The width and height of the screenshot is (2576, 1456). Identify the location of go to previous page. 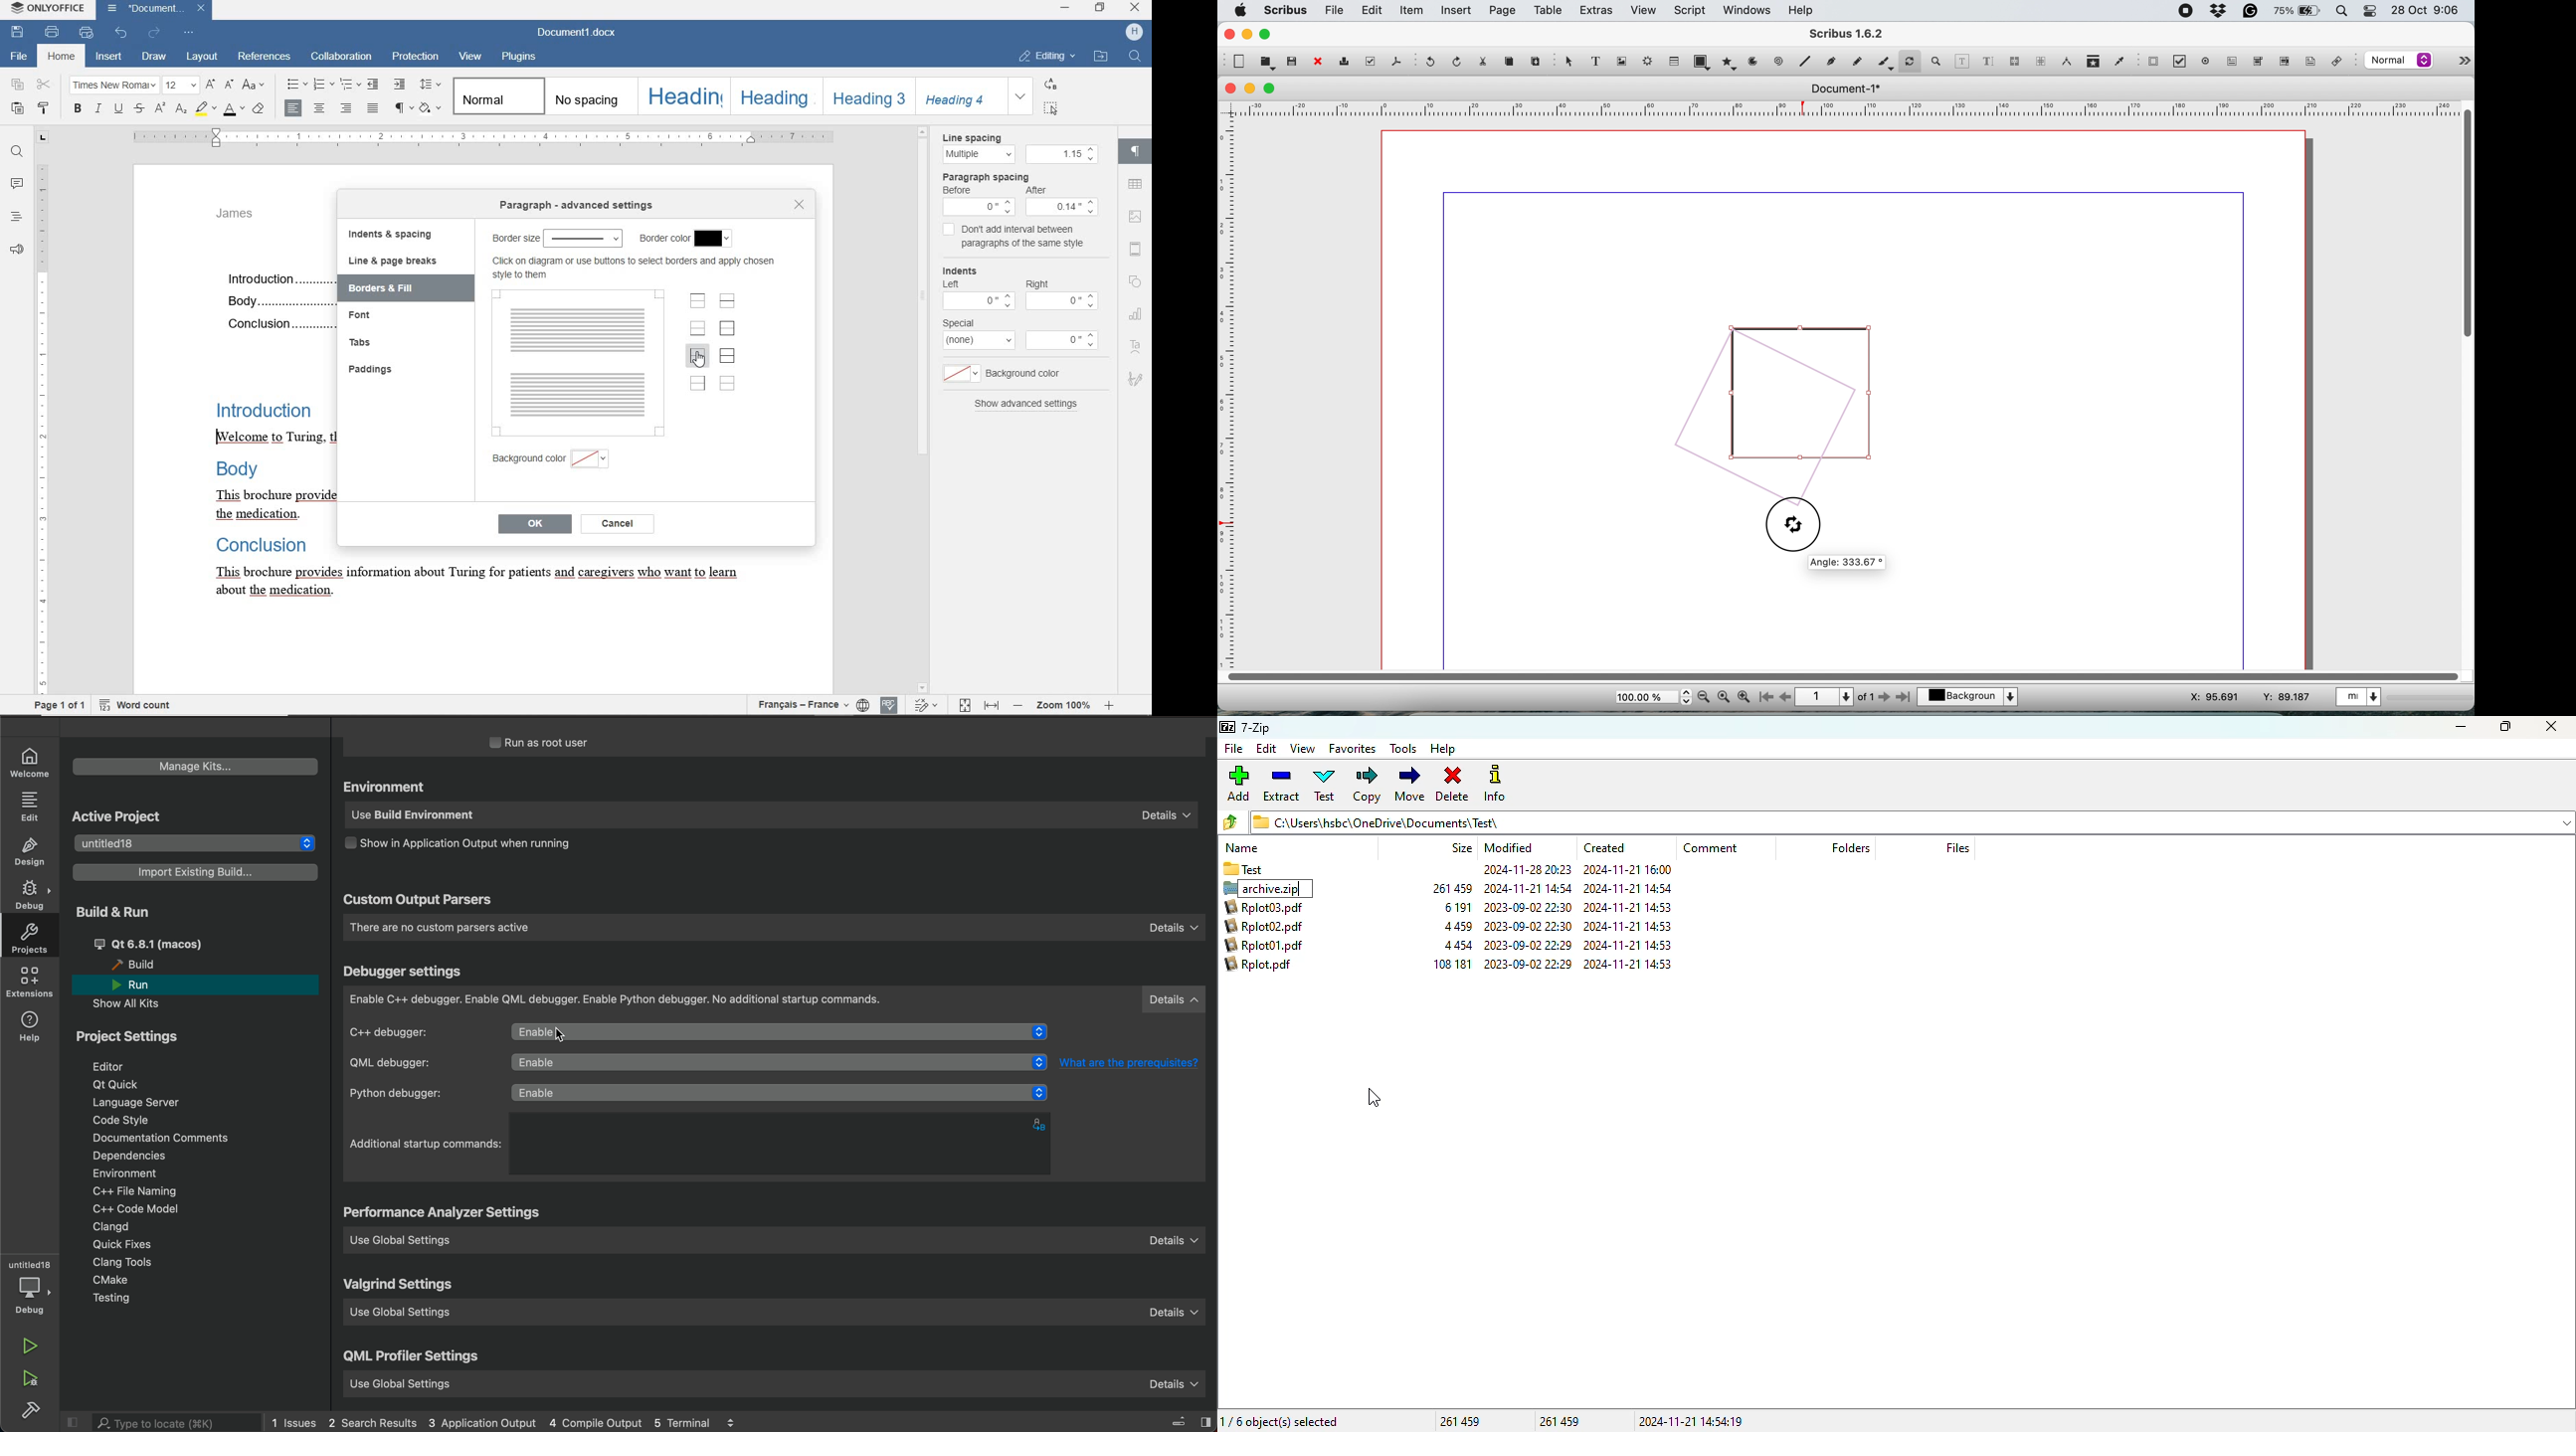
(1785, 696).